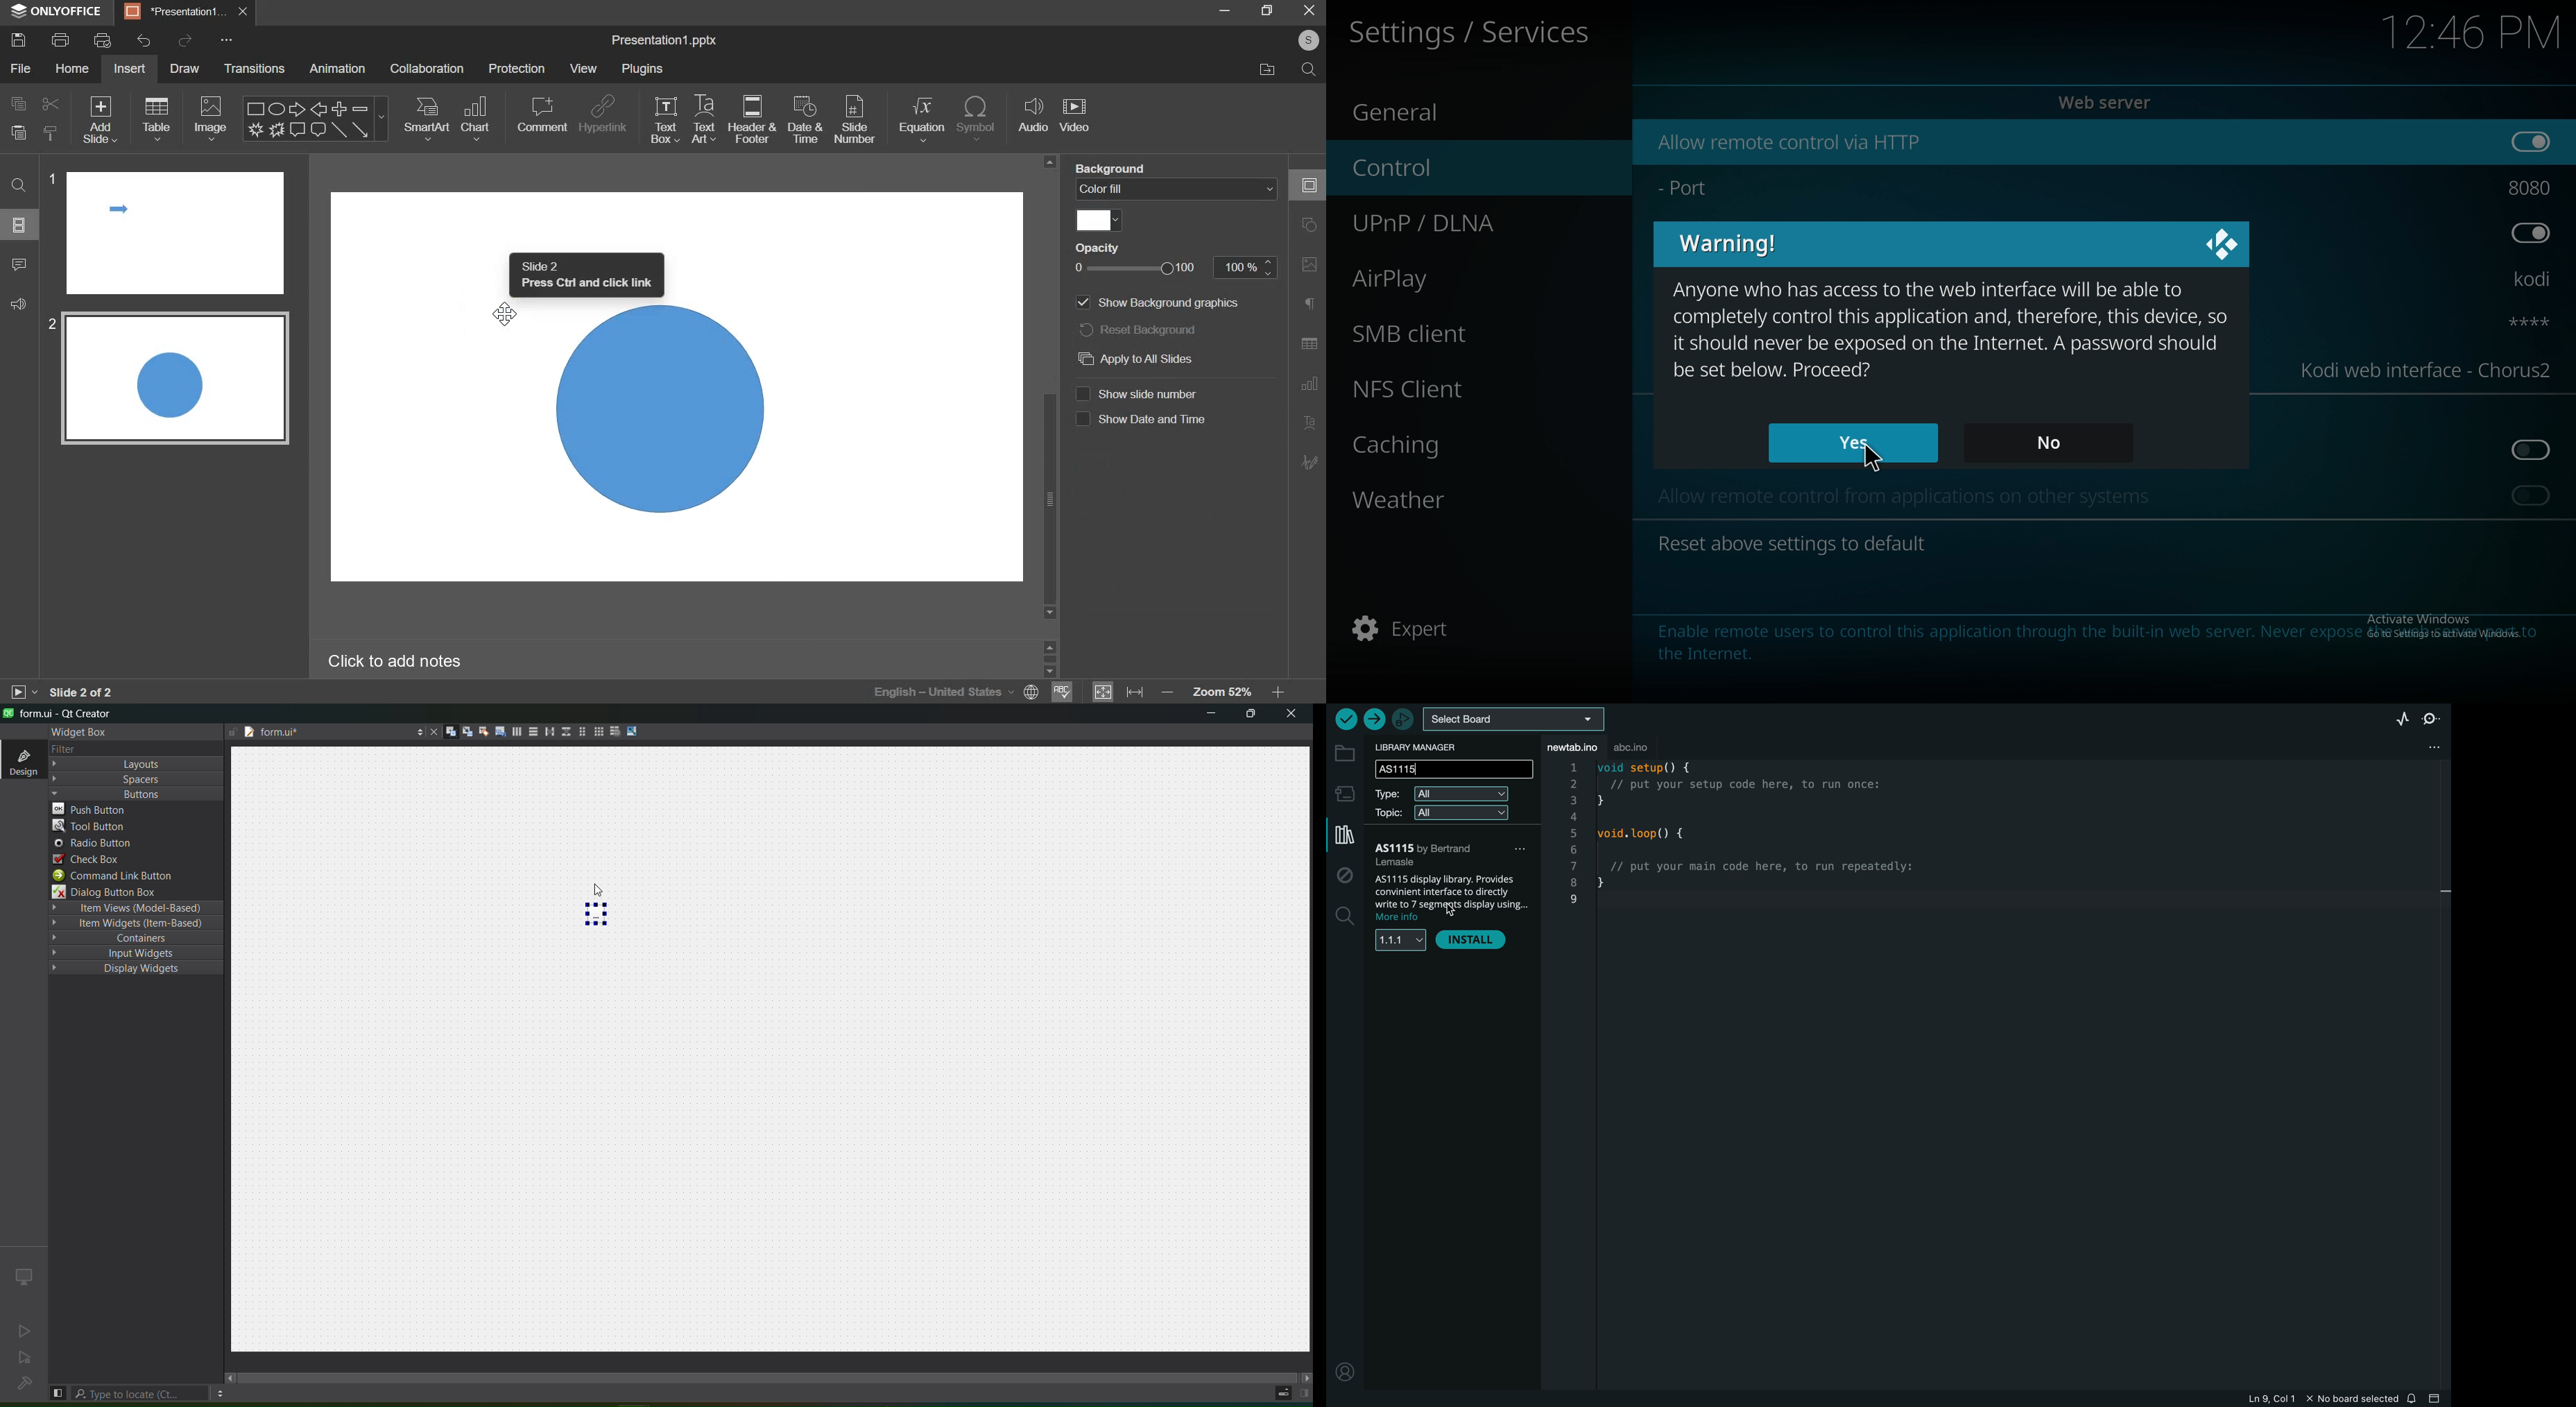 The image size is (2576, 1428). Describe the element at coordinates (1312, 343) in the screenshot. I see `Table settings` at that location.